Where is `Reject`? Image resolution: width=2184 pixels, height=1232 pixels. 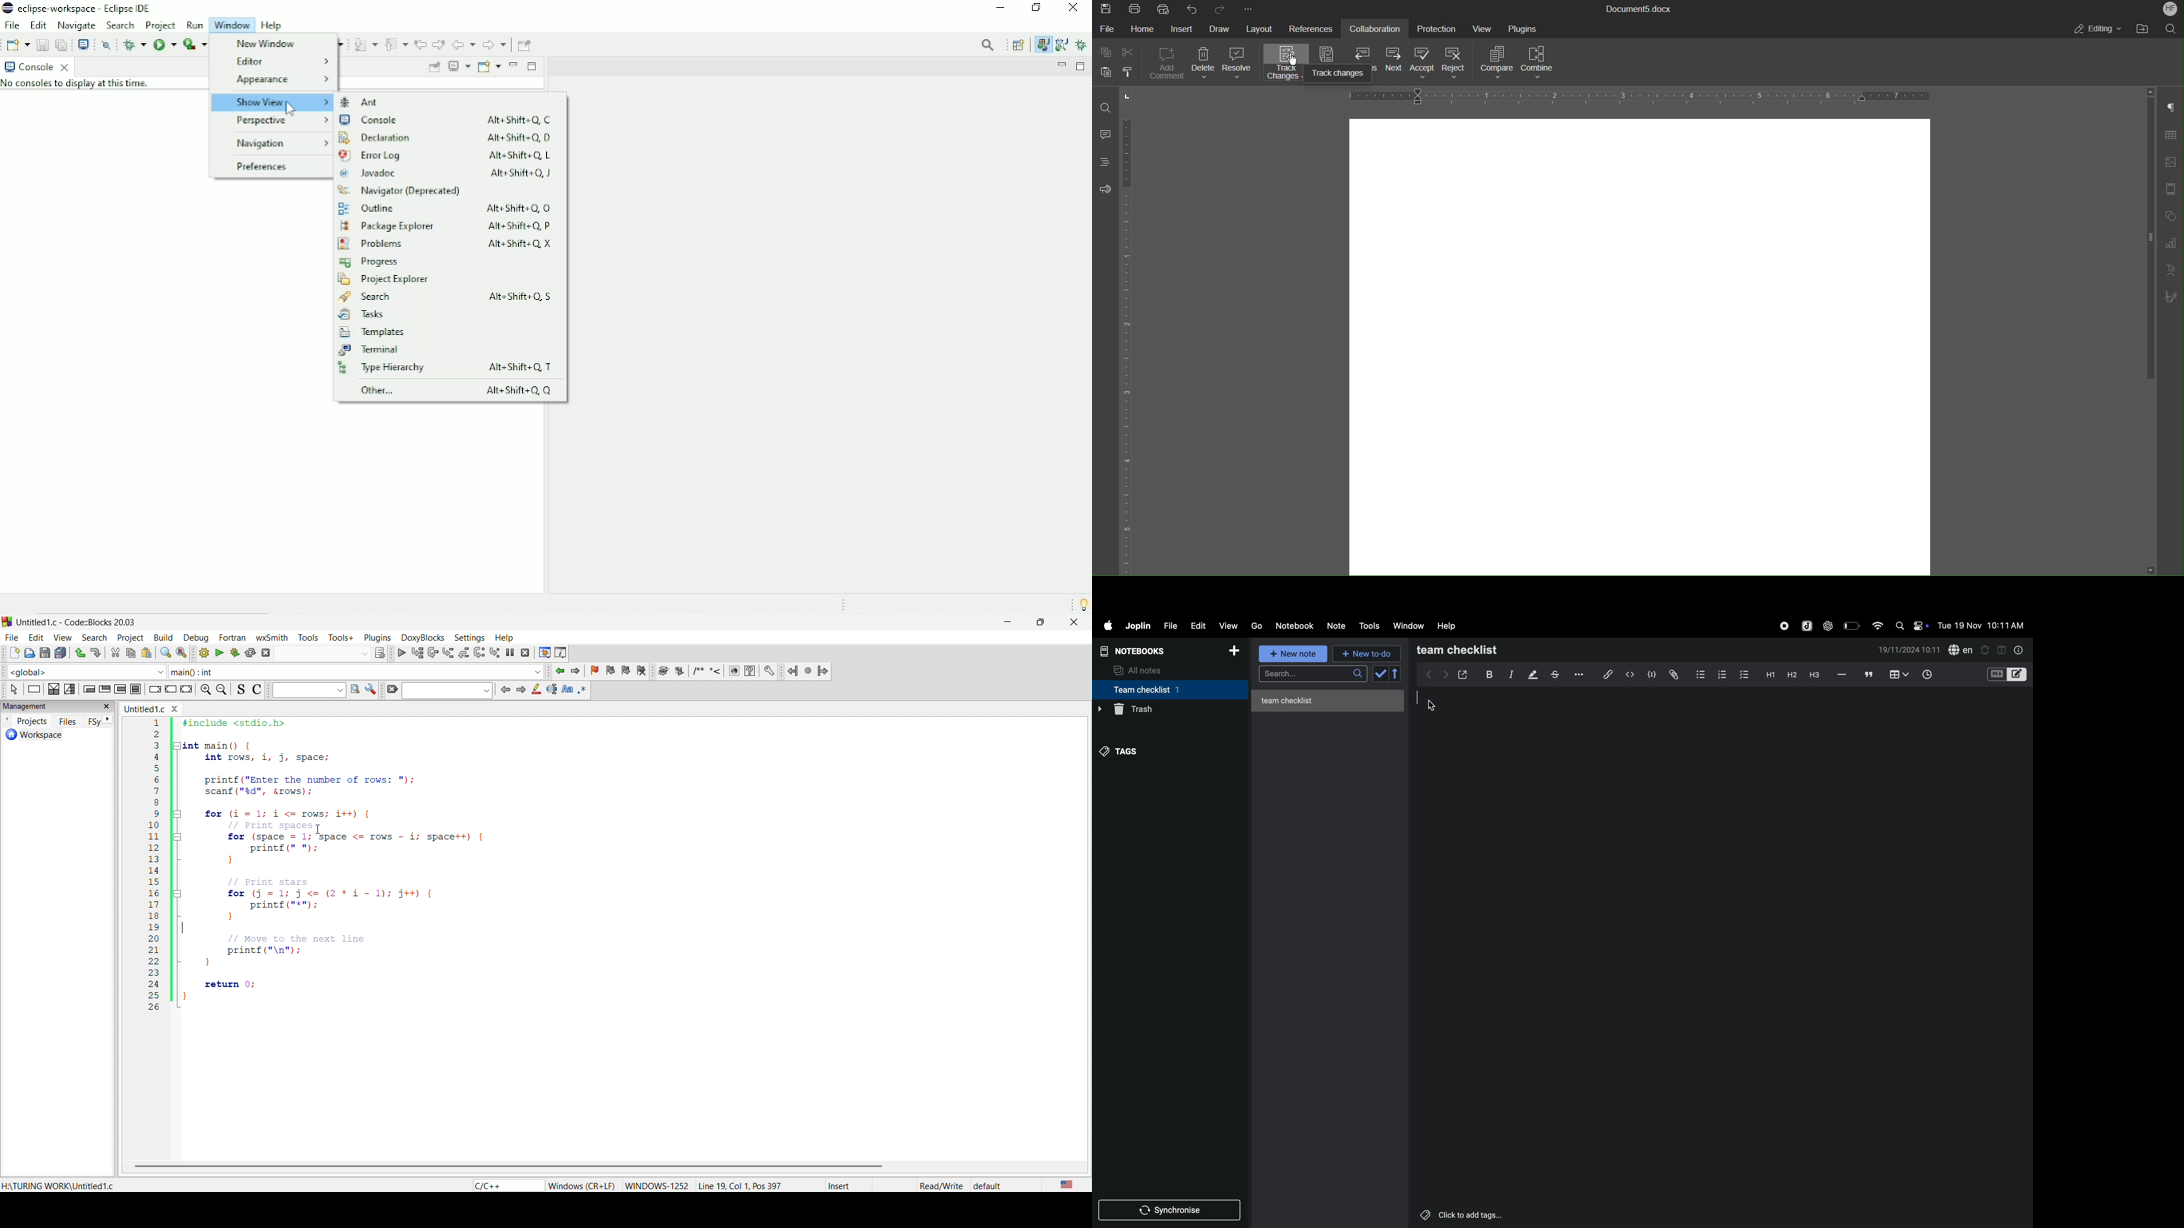 Reject is located at coordinates (1460, 64).